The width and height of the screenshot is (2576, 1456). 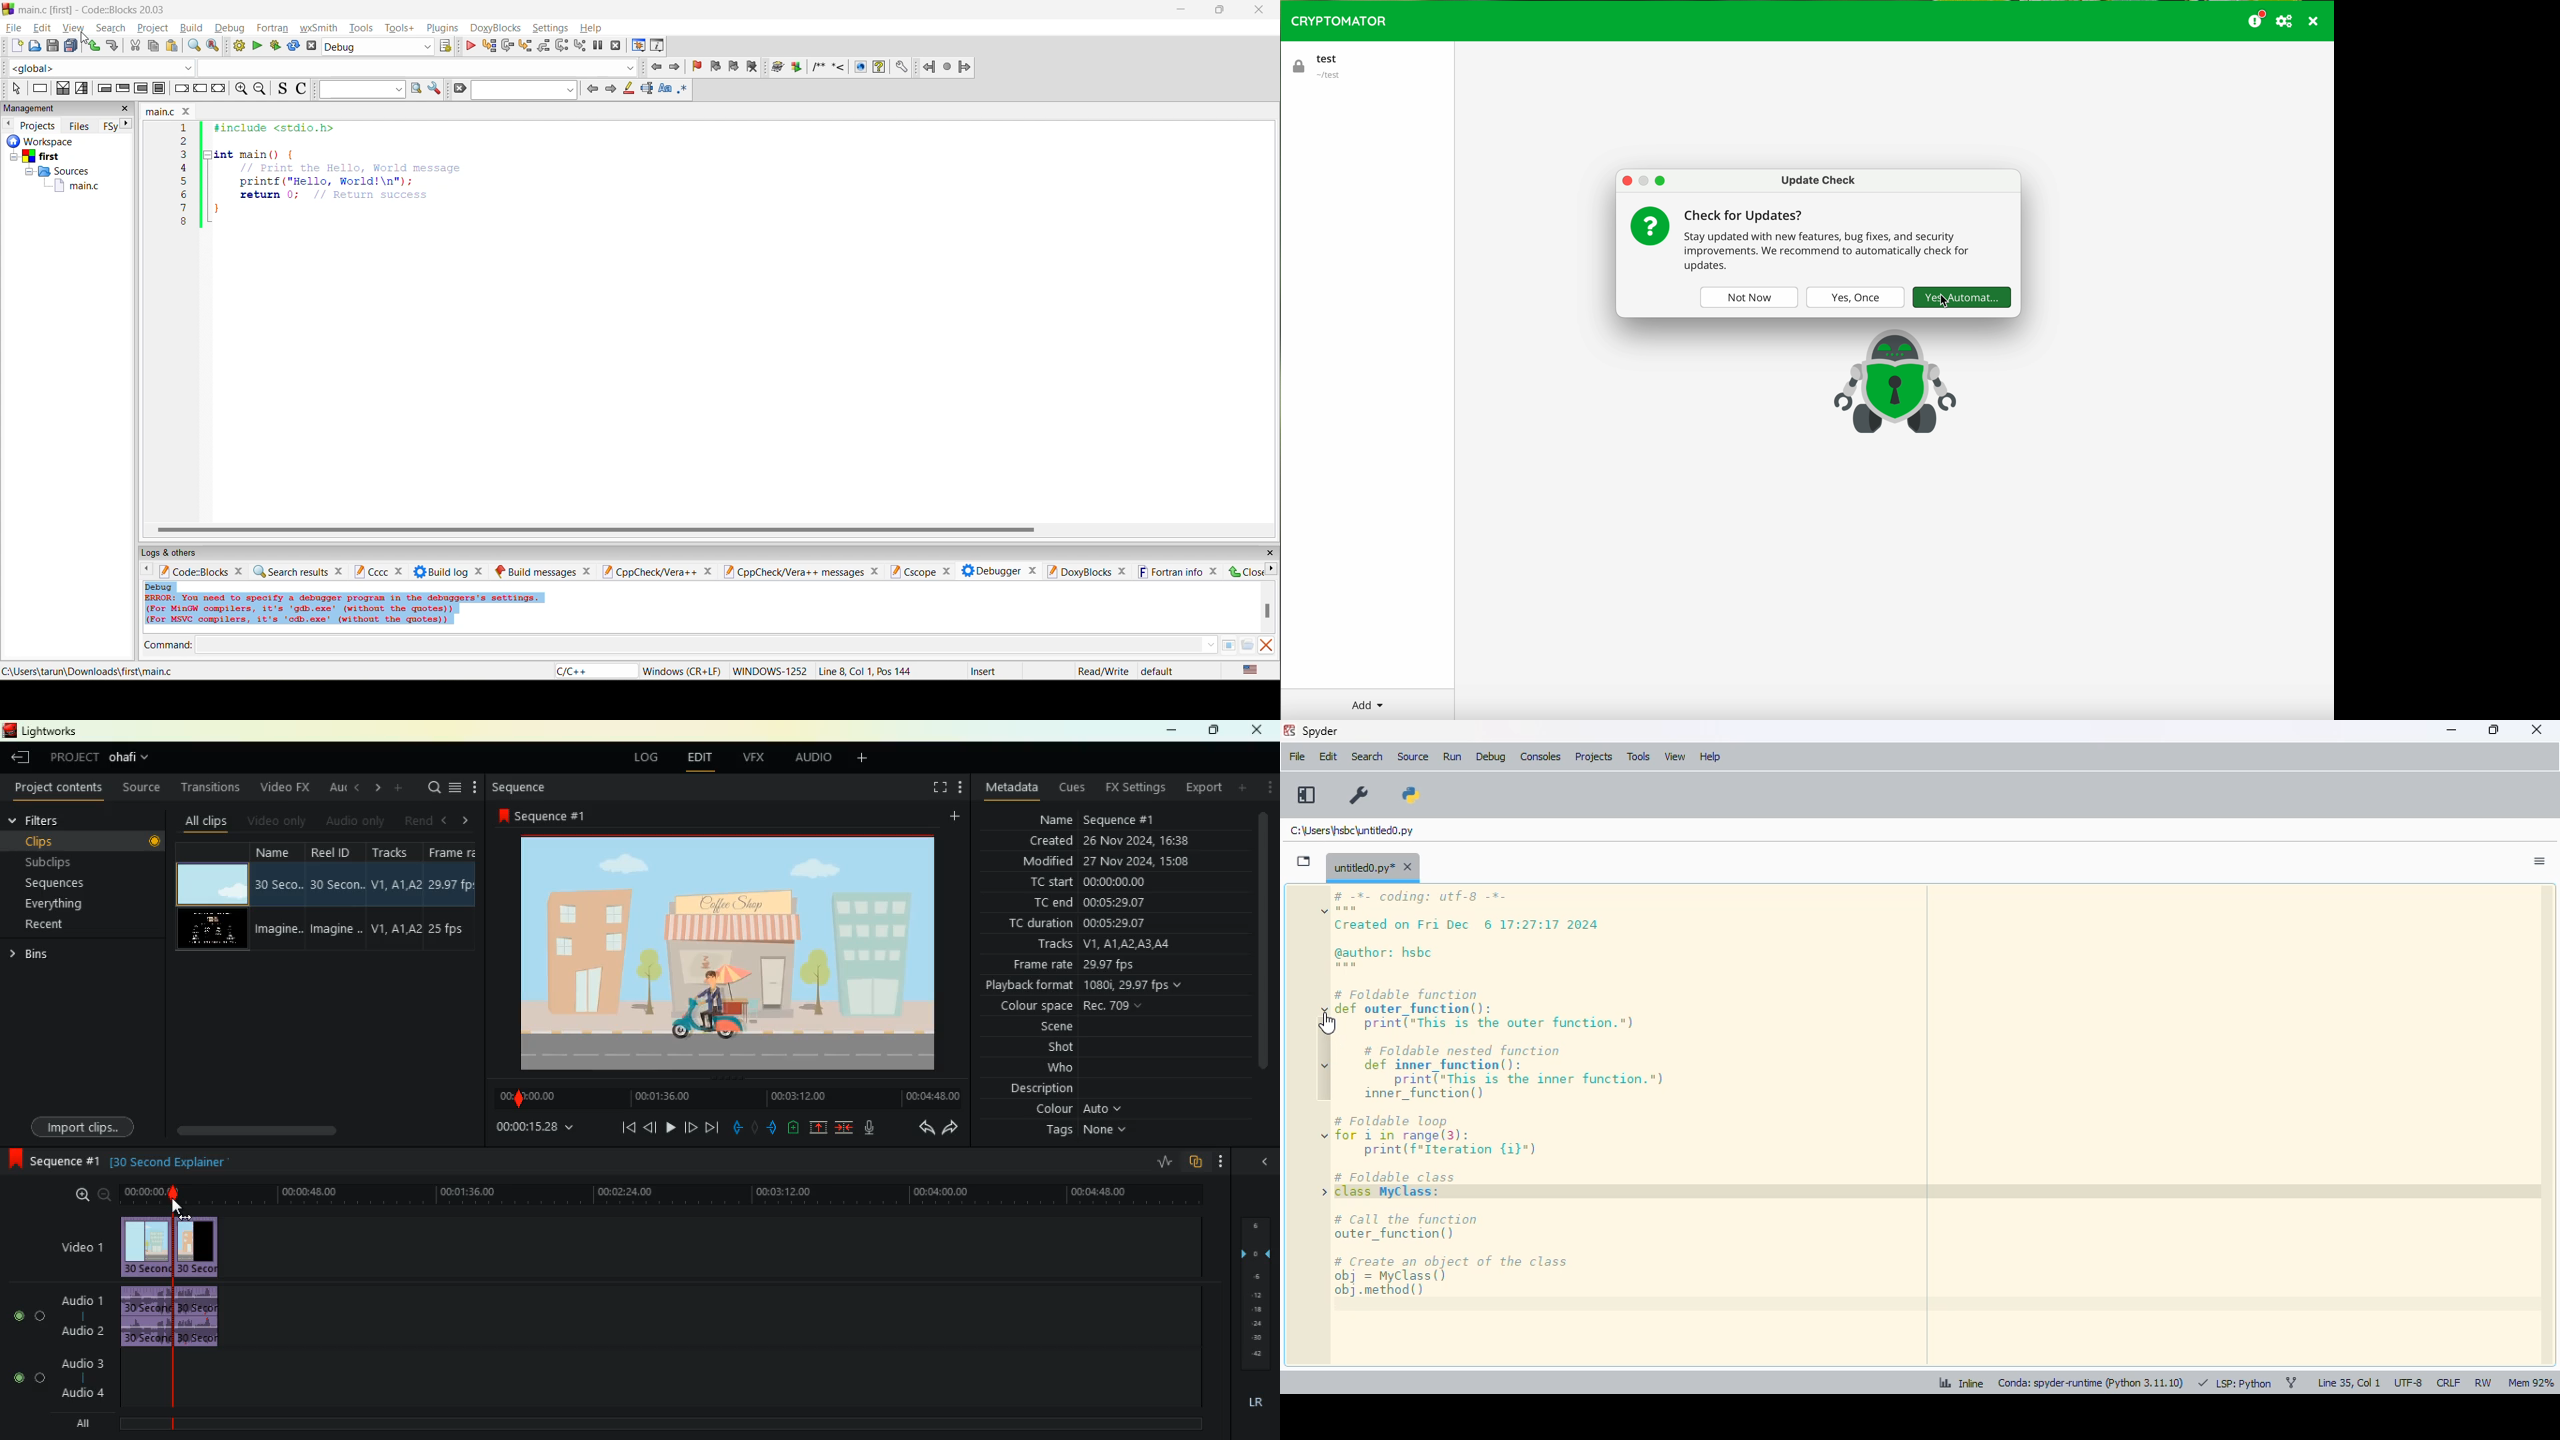 What do you see at coordinates (476, 787) in the screenshot?
I see `more` at bounding box center [476, 787].